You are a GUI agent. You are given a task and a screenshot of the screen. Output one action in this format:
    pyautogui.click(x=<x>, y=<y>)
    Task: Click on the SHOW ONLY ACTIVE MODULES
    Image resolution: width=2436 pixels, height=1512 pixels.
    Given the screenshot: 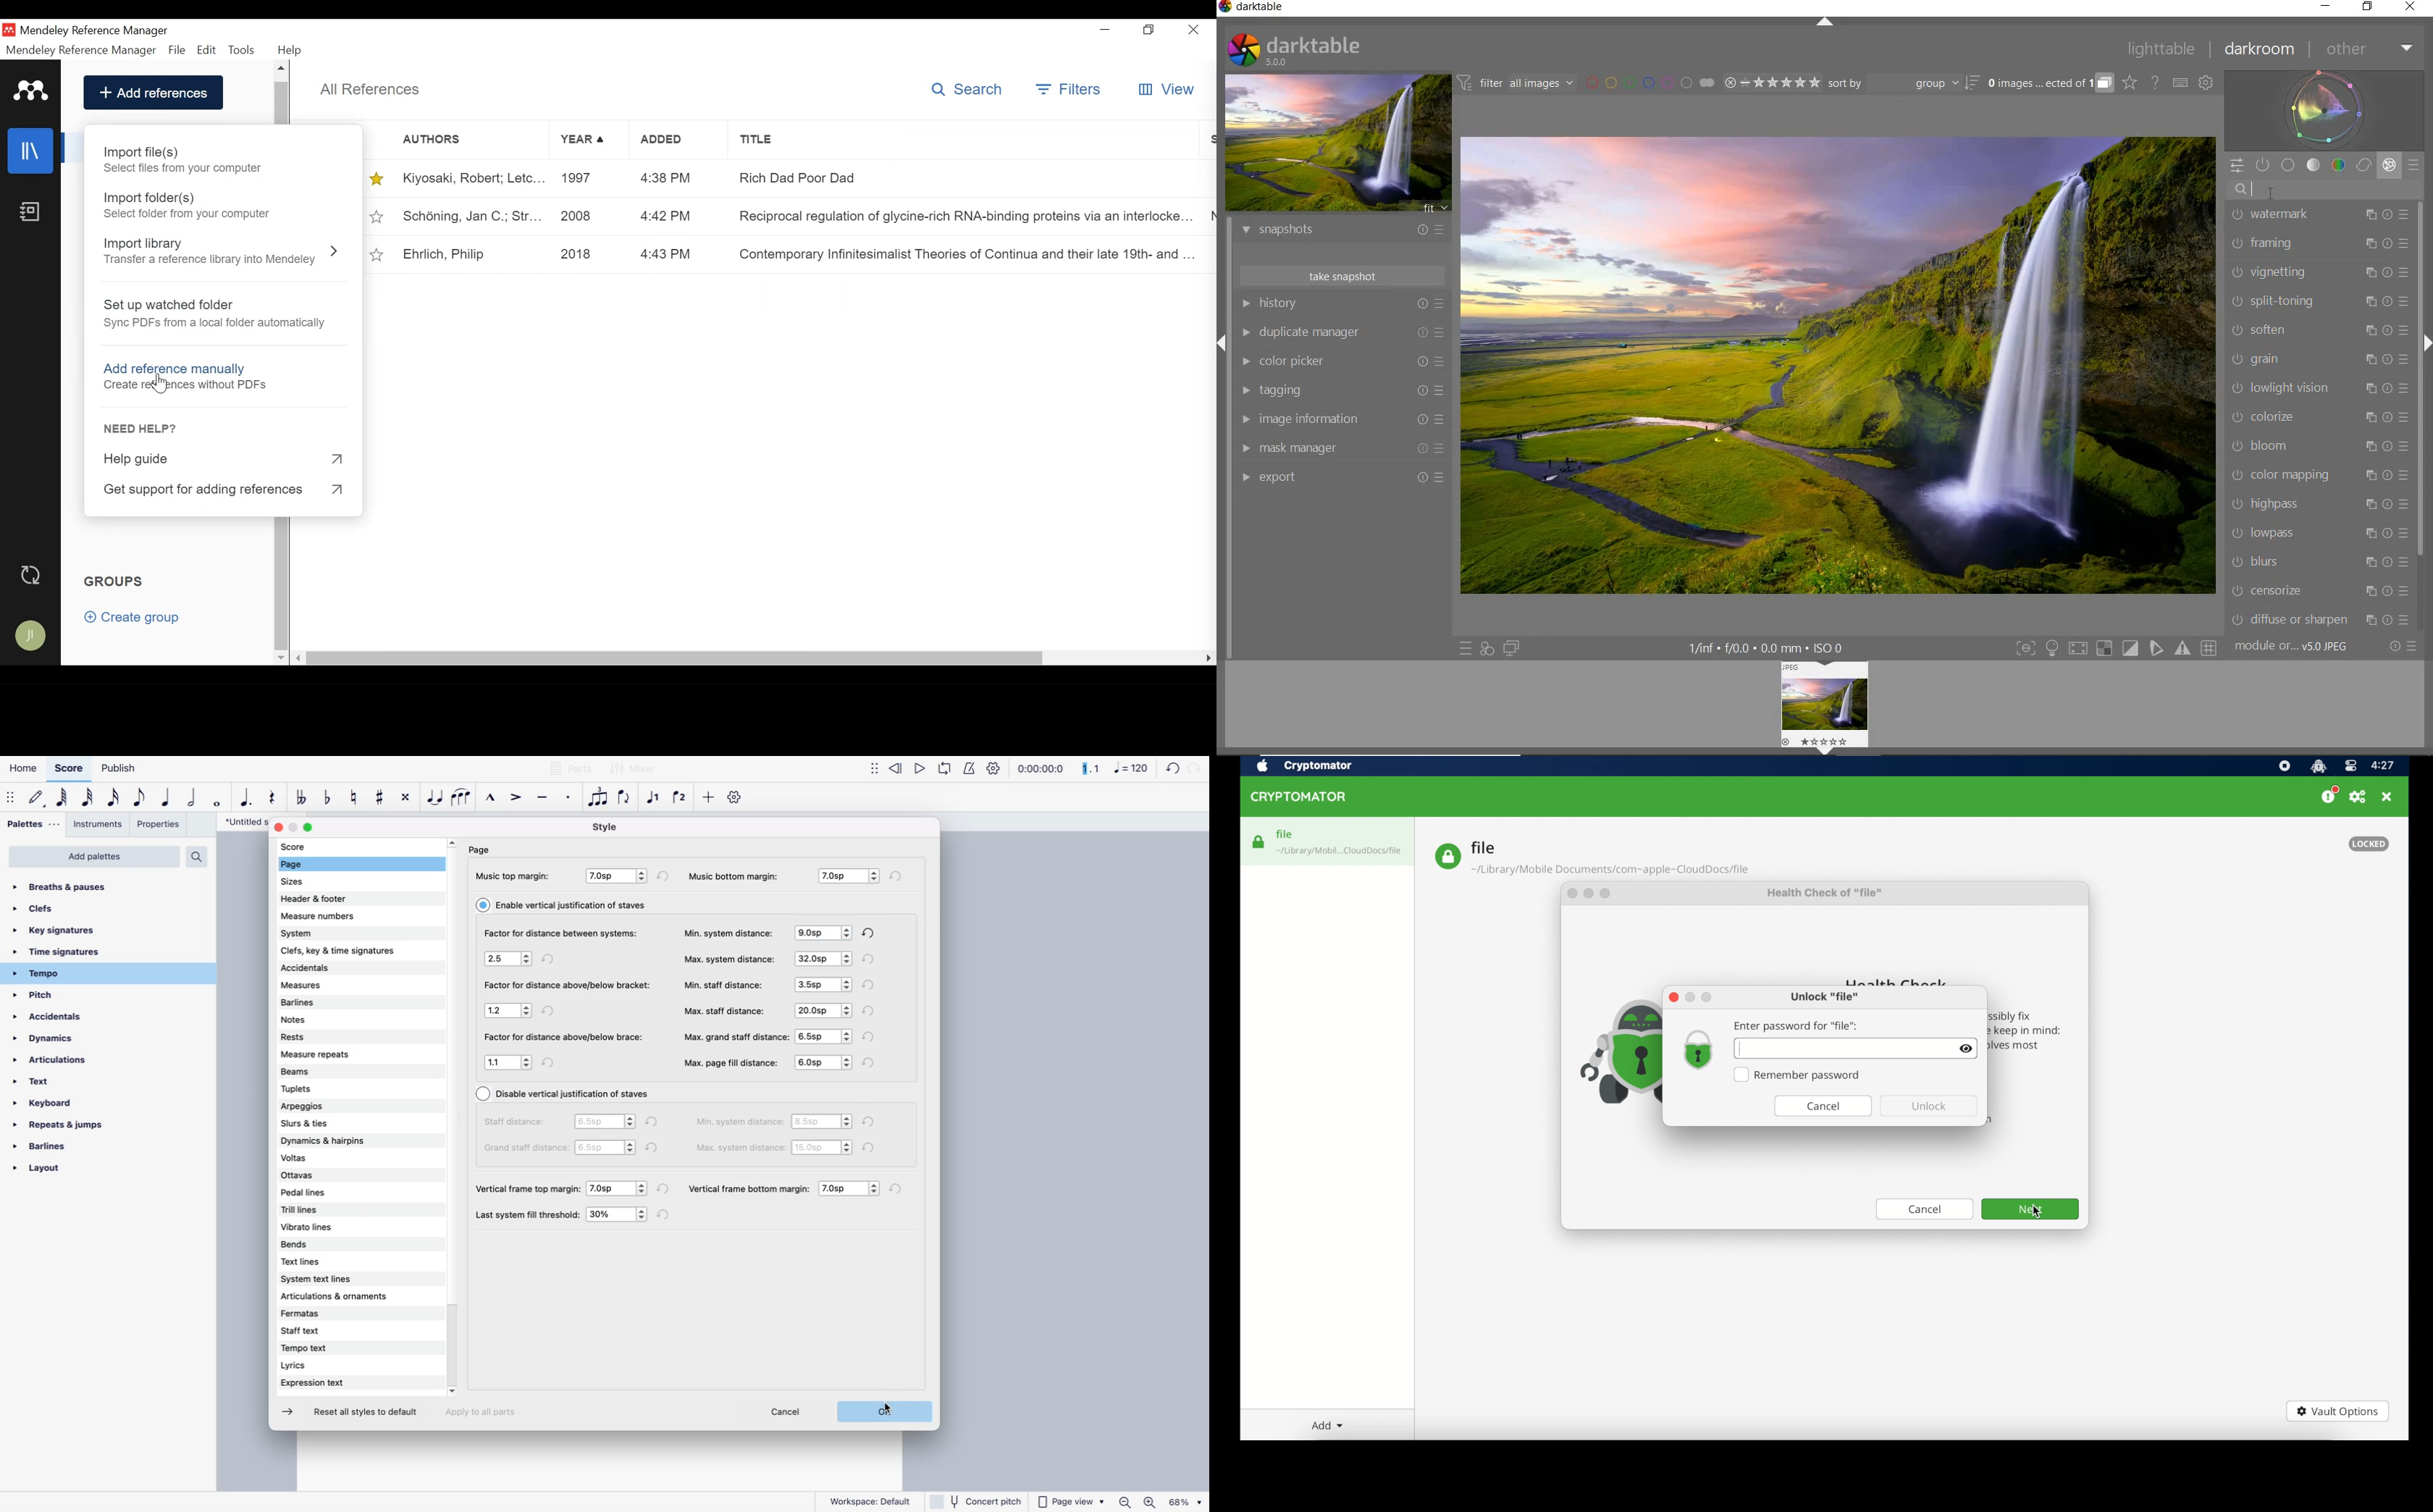 What is the action you would take?
    pyautogui.click(x=2264, y=166)
    